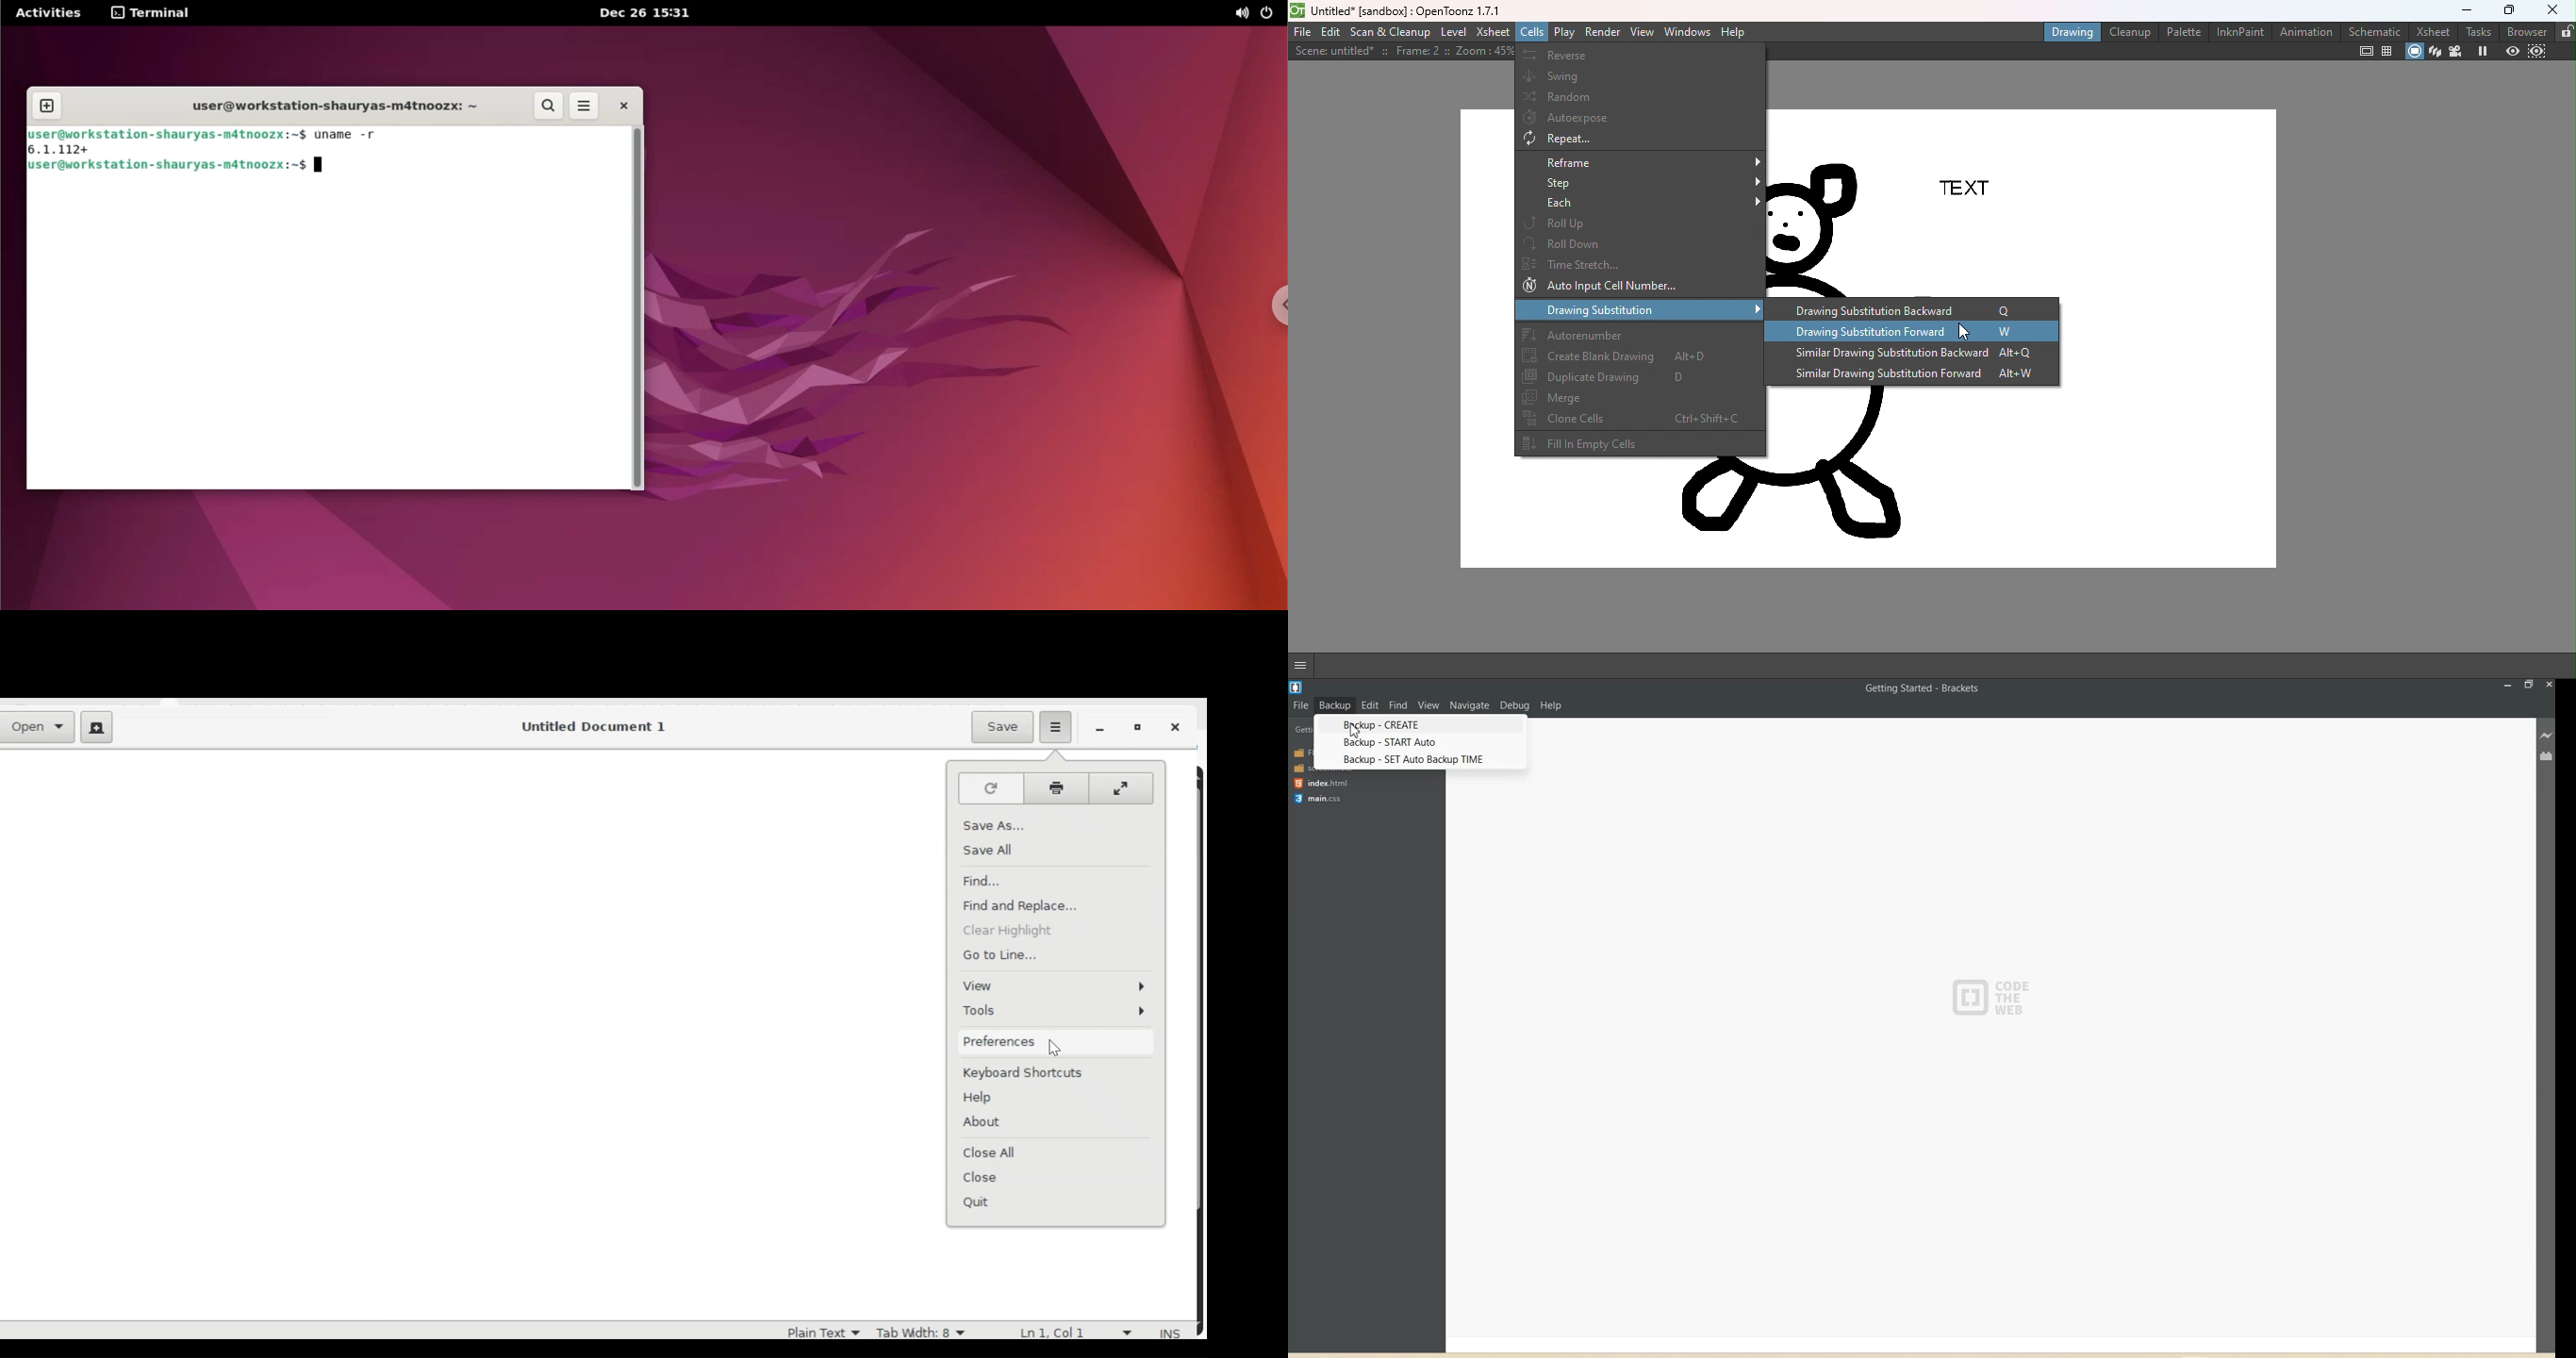 This screenshot has height=1372, width=2576. What do you see at coordinates (1532, 32) in the screenshot?
I see `Cells` at bounding box center [1532, 32].